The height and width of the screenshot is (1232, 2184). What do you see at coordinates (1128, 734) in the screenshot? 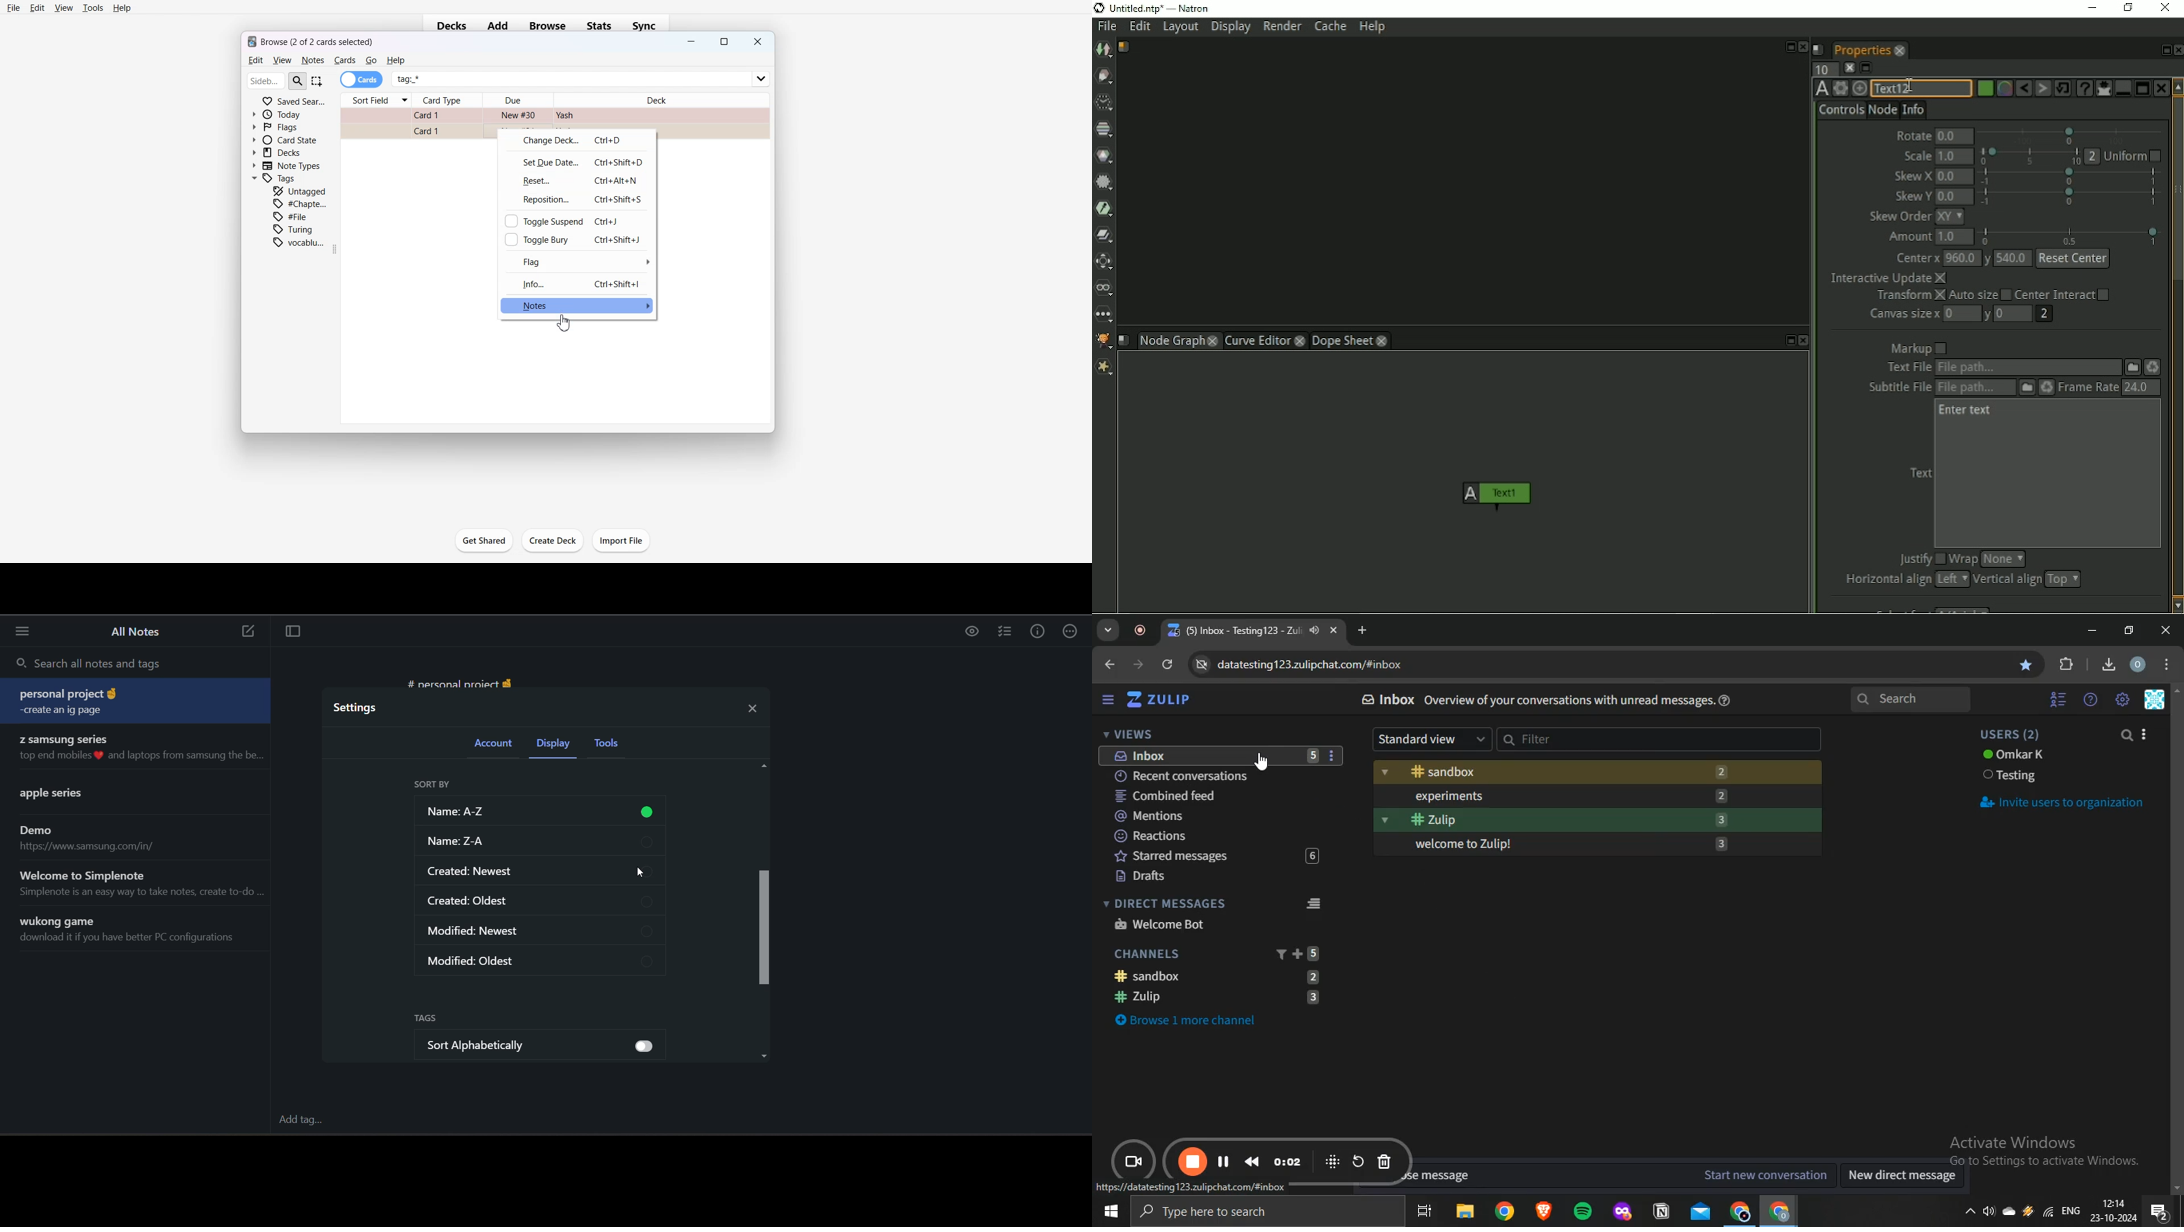
I see `views` at bounding box center [1128, 734].